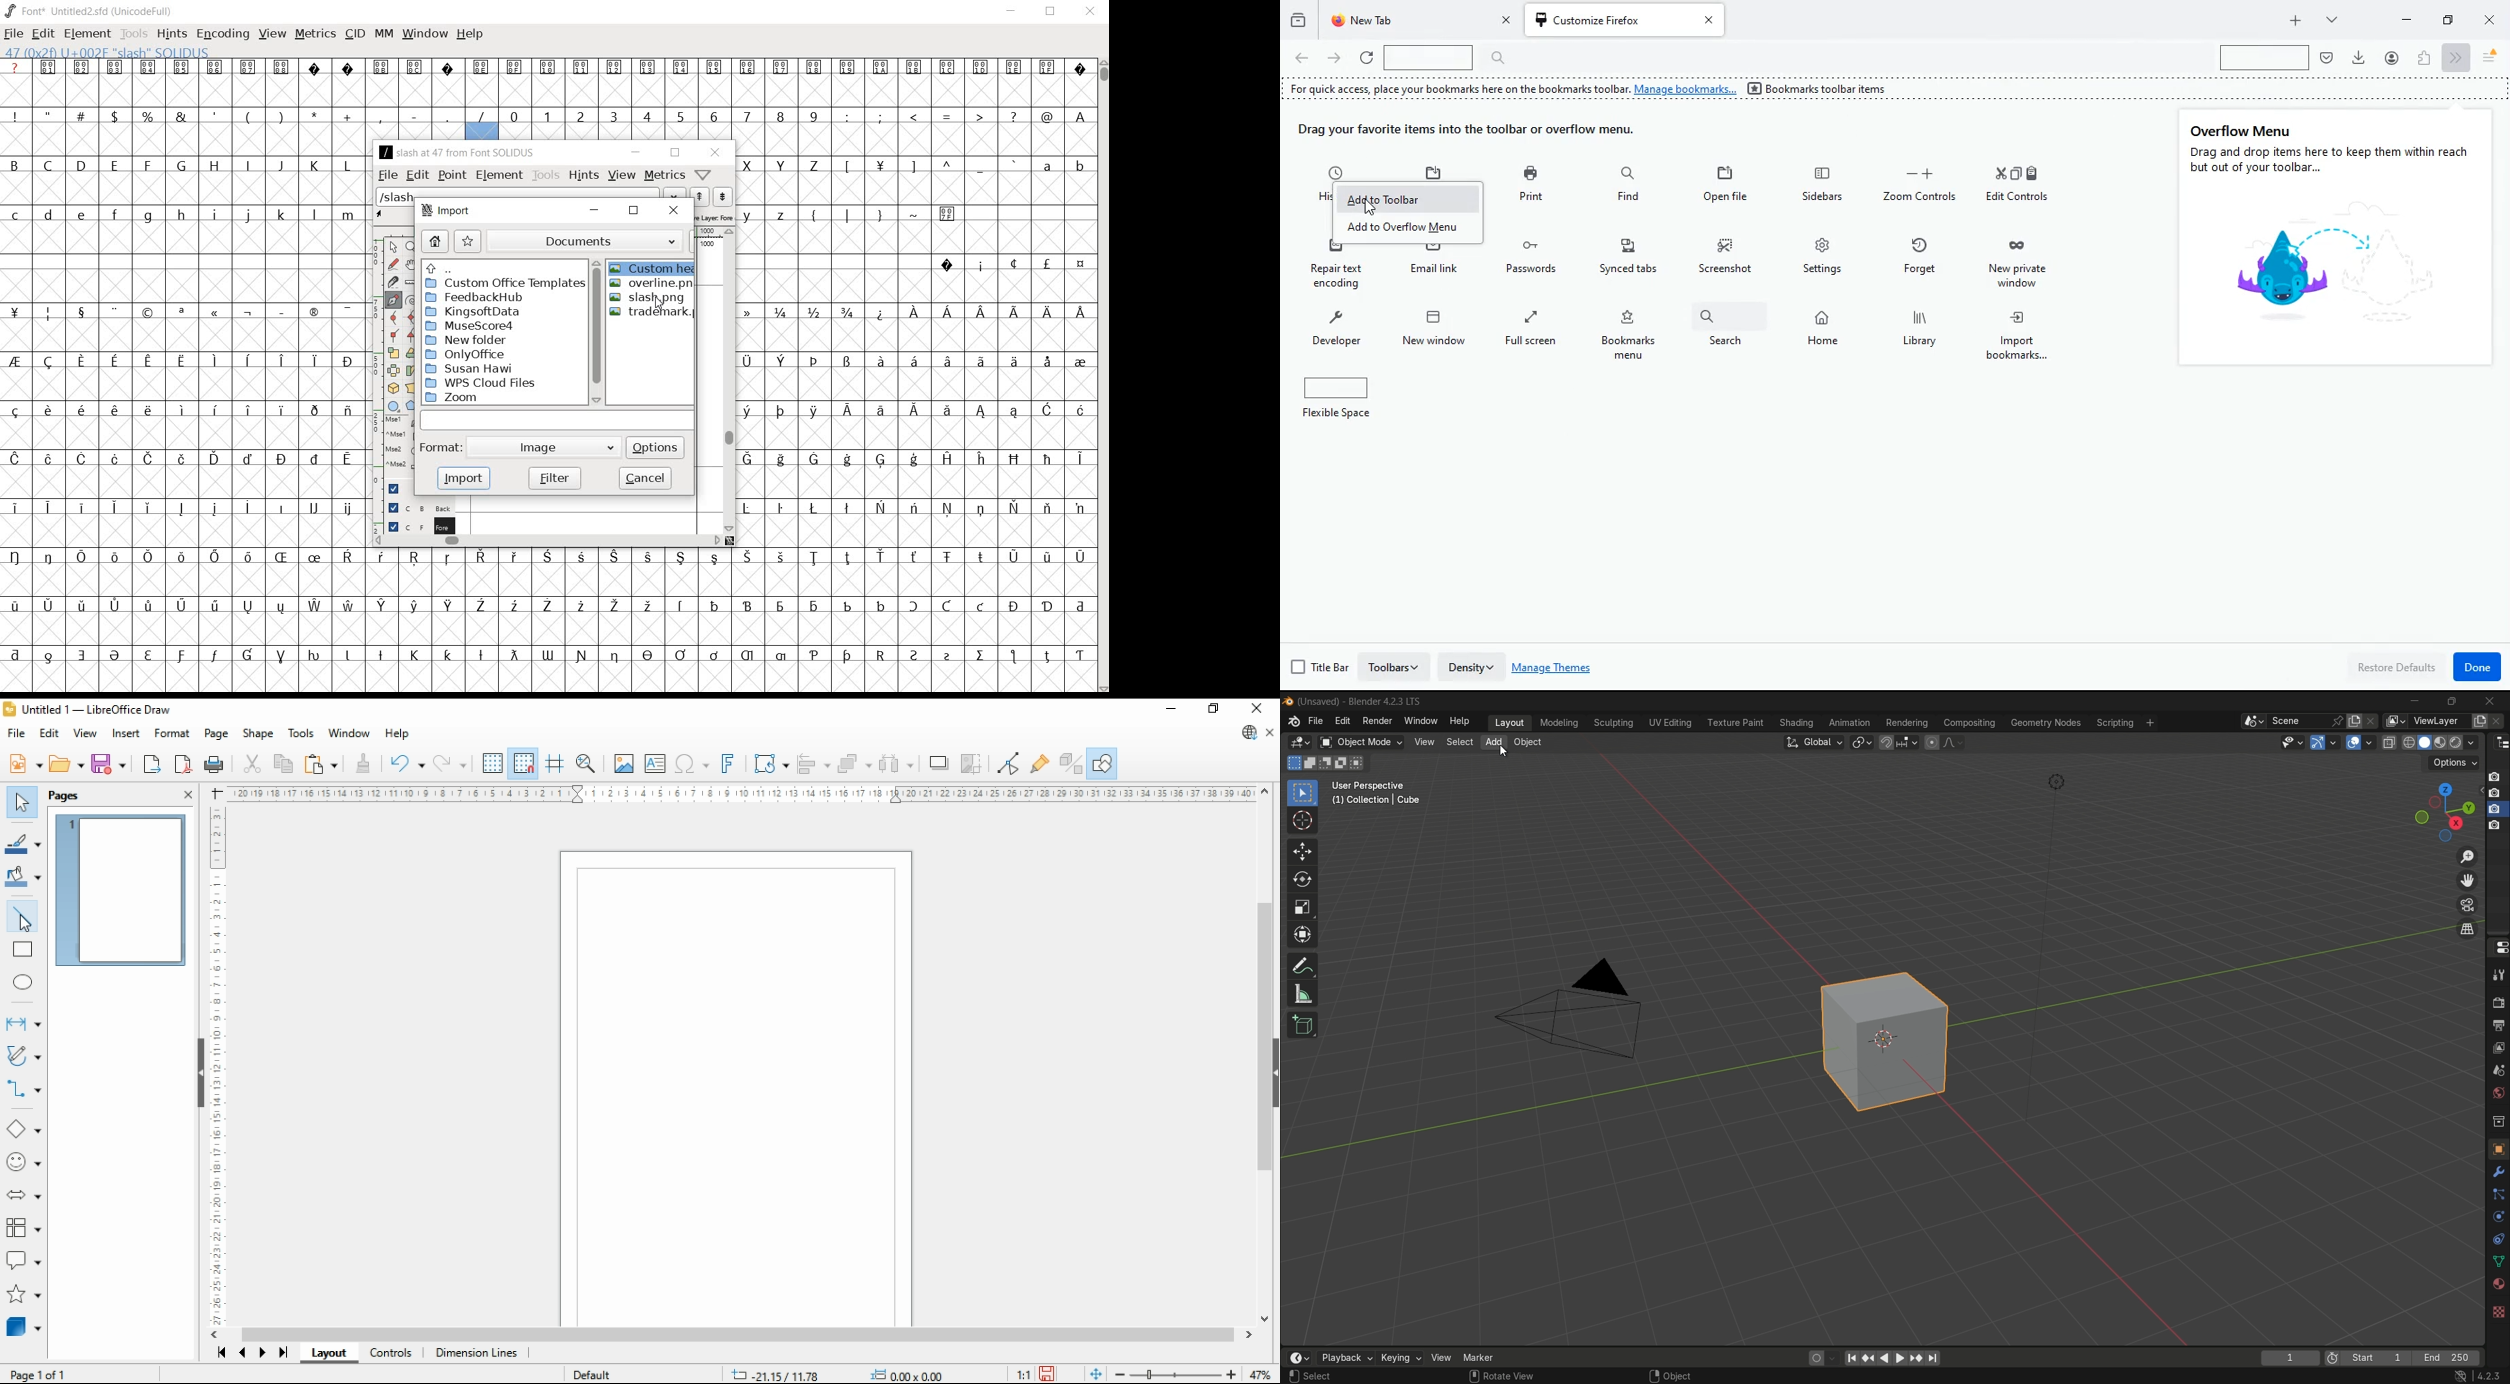 The image size is (2520, 1400). What do you see at coordinates (2330, 19) in the screenshot?
I see `more` at bounding box center [2330, 19].